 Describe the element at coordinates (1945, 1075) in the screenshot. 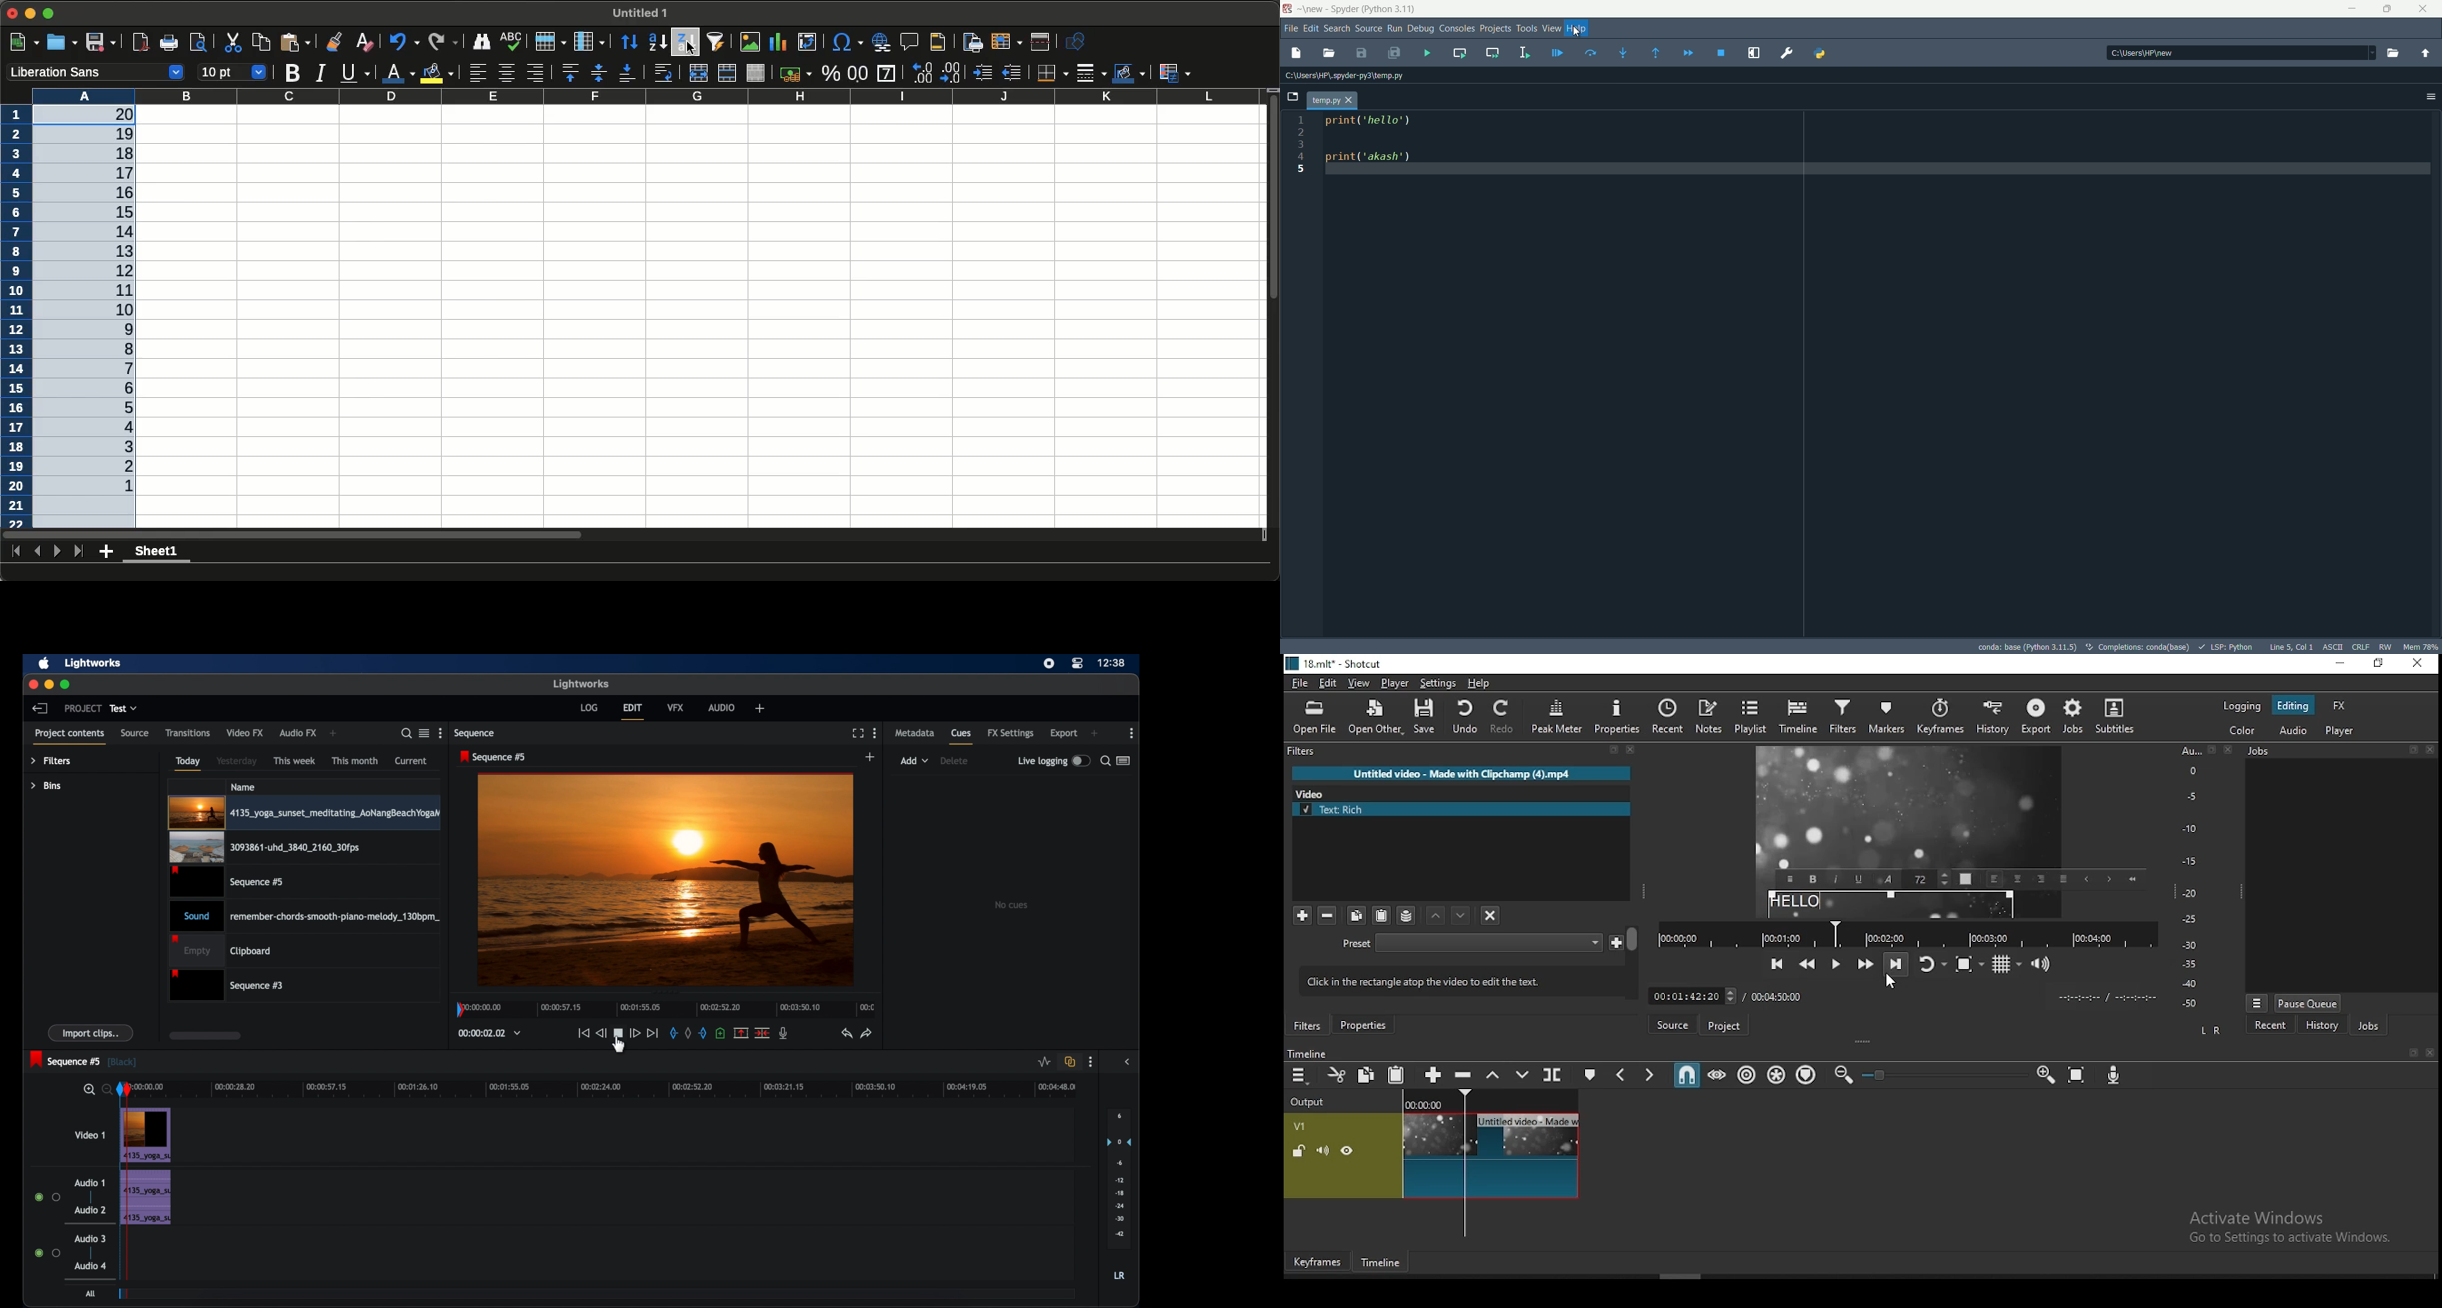

I see `Zoom Slider` at that location.